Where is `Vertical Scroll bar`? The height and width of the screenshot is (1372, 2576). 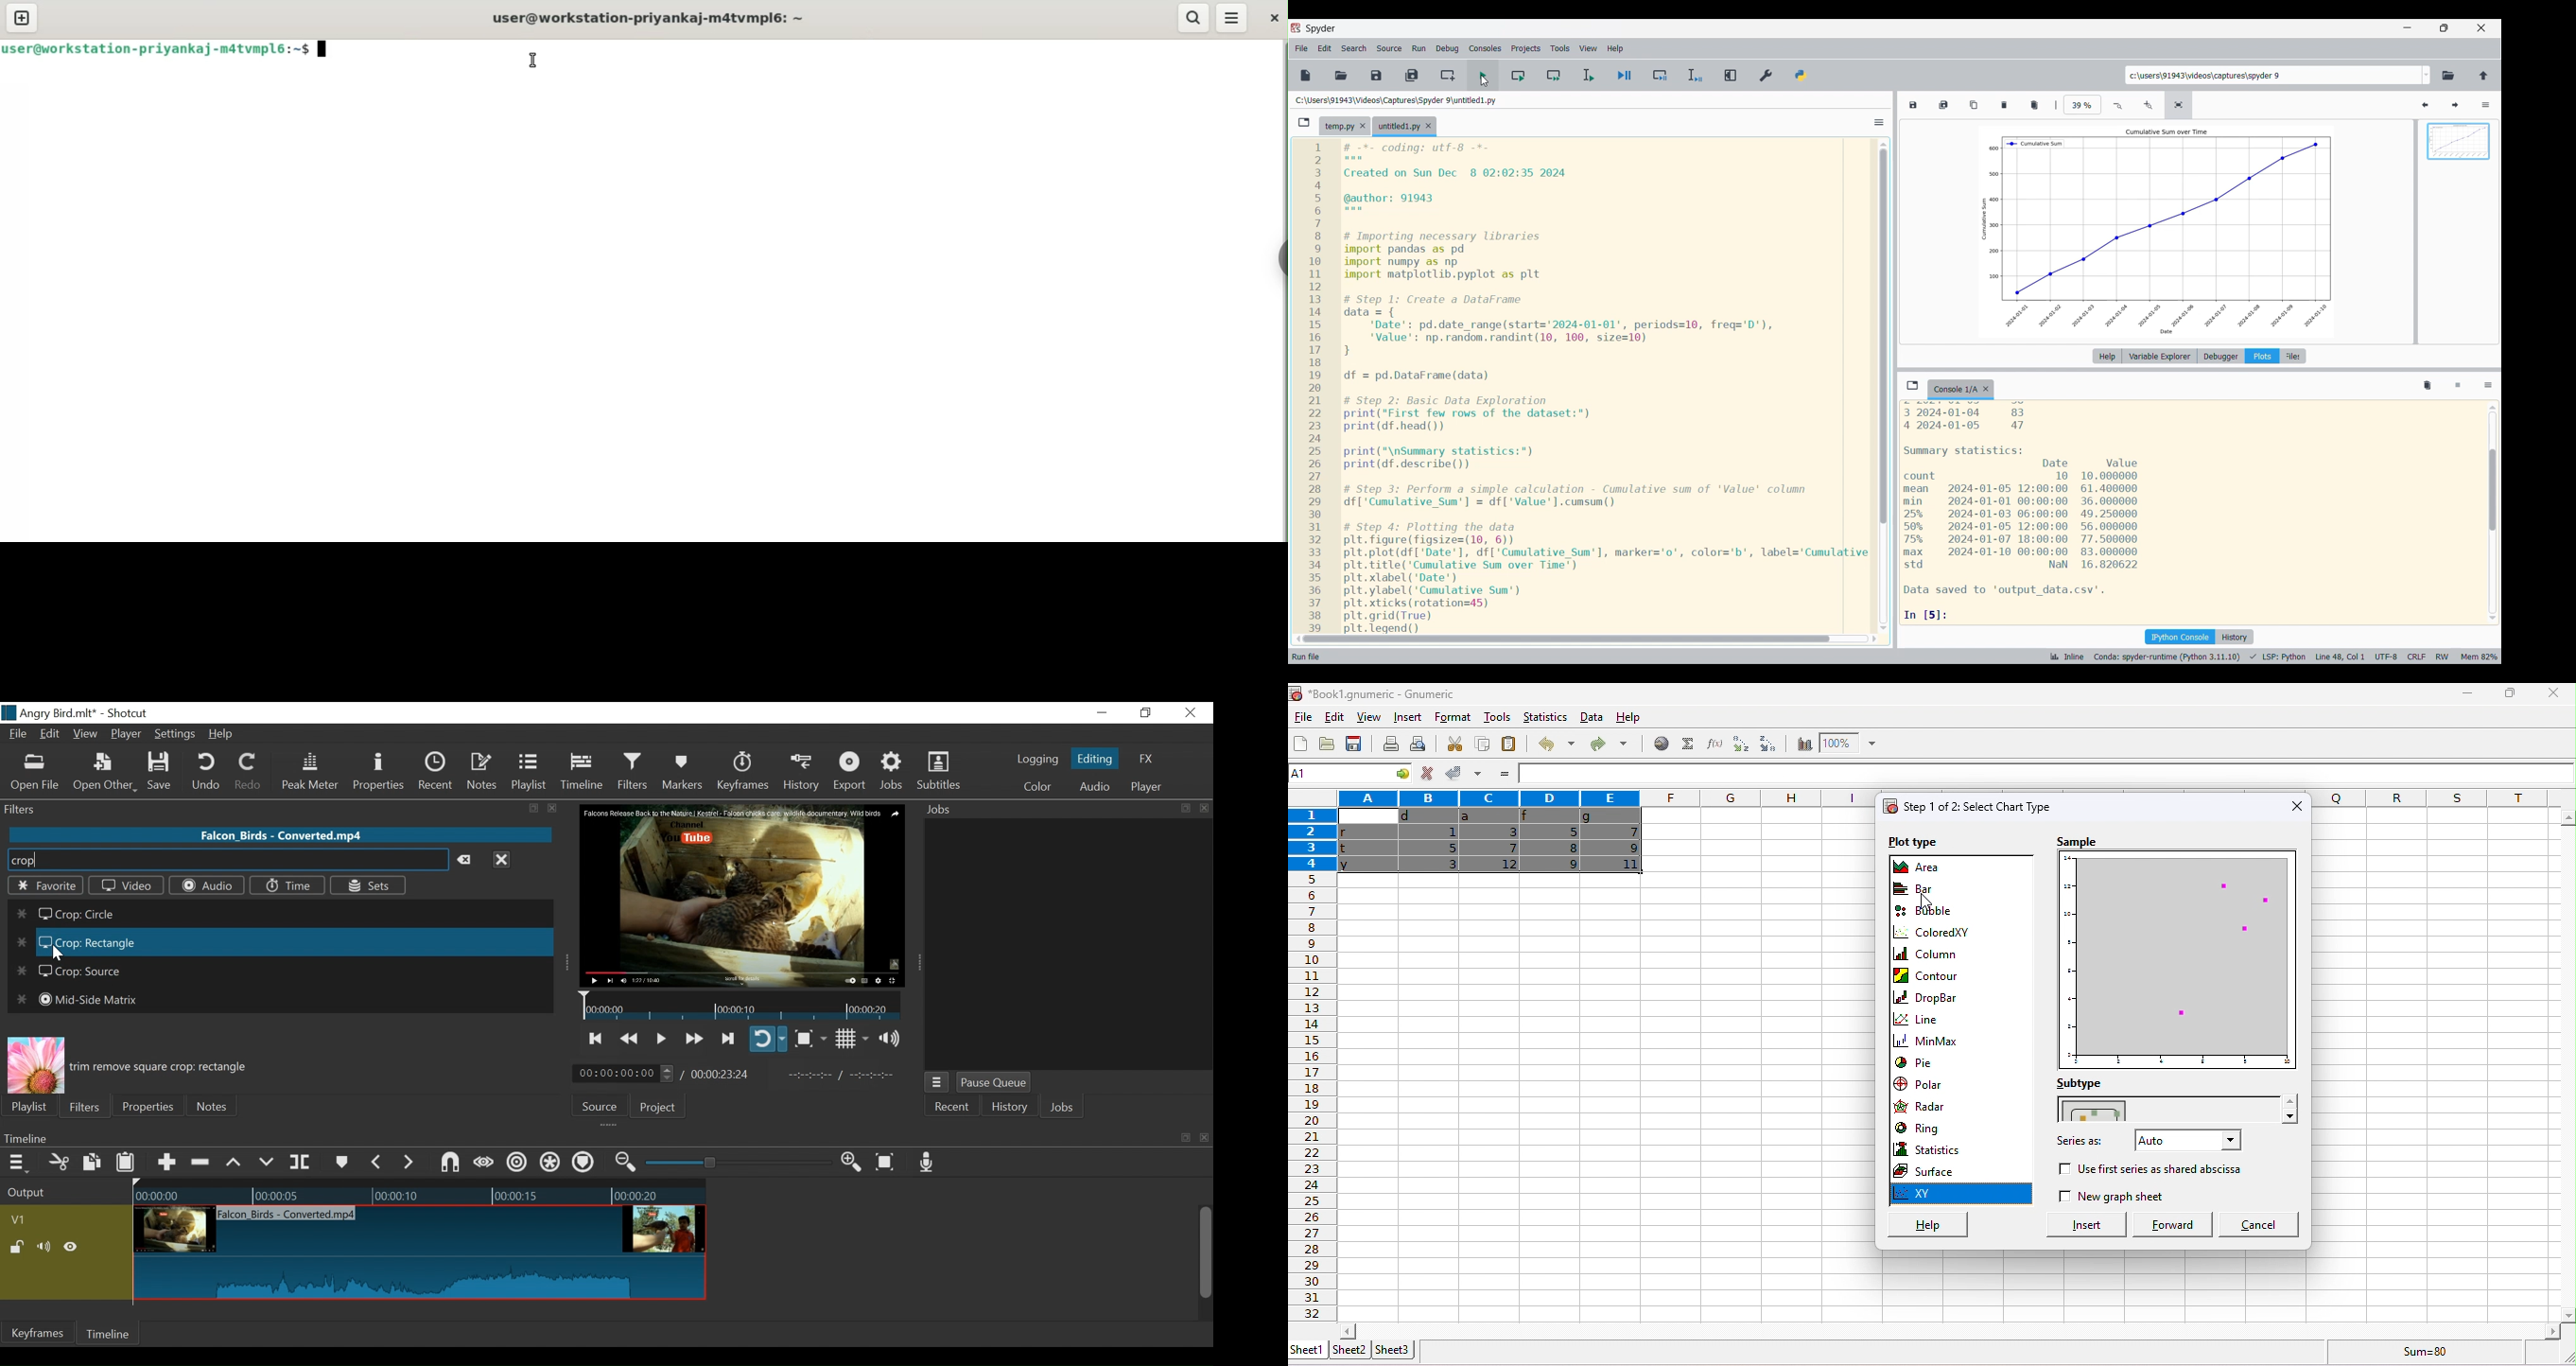 Vertical Scroll bar is located at coordinates (1204, 1254).